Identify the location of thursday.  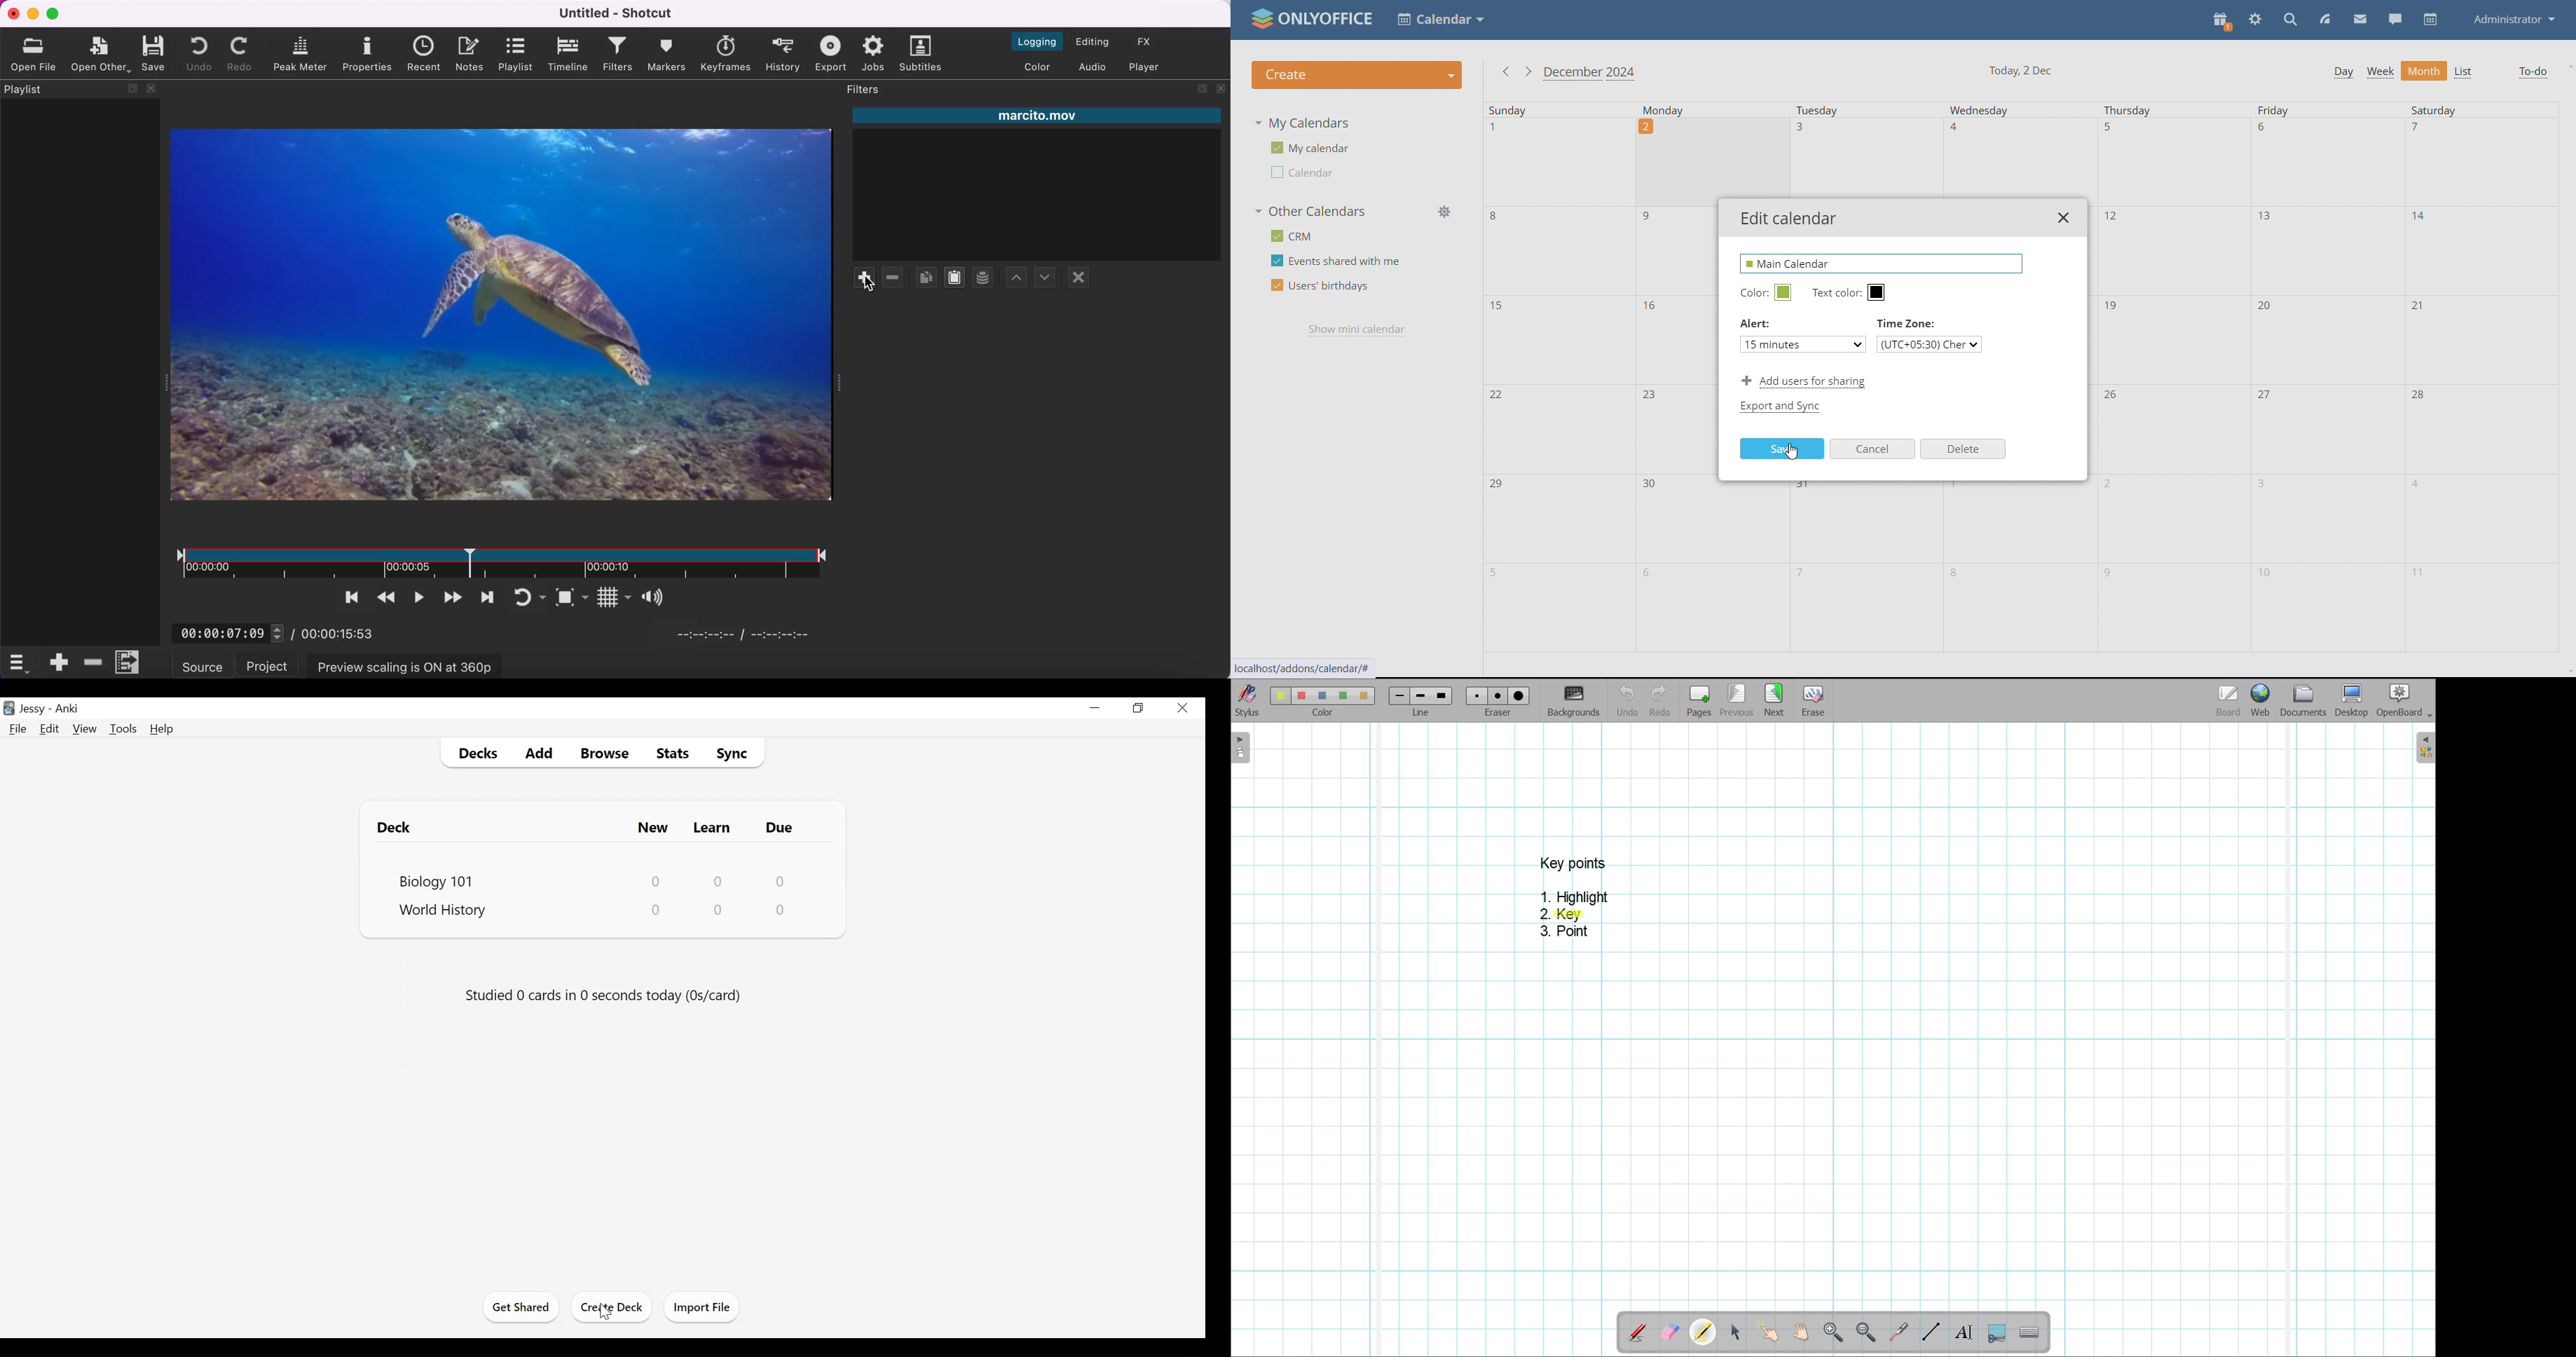
(2172, 386).